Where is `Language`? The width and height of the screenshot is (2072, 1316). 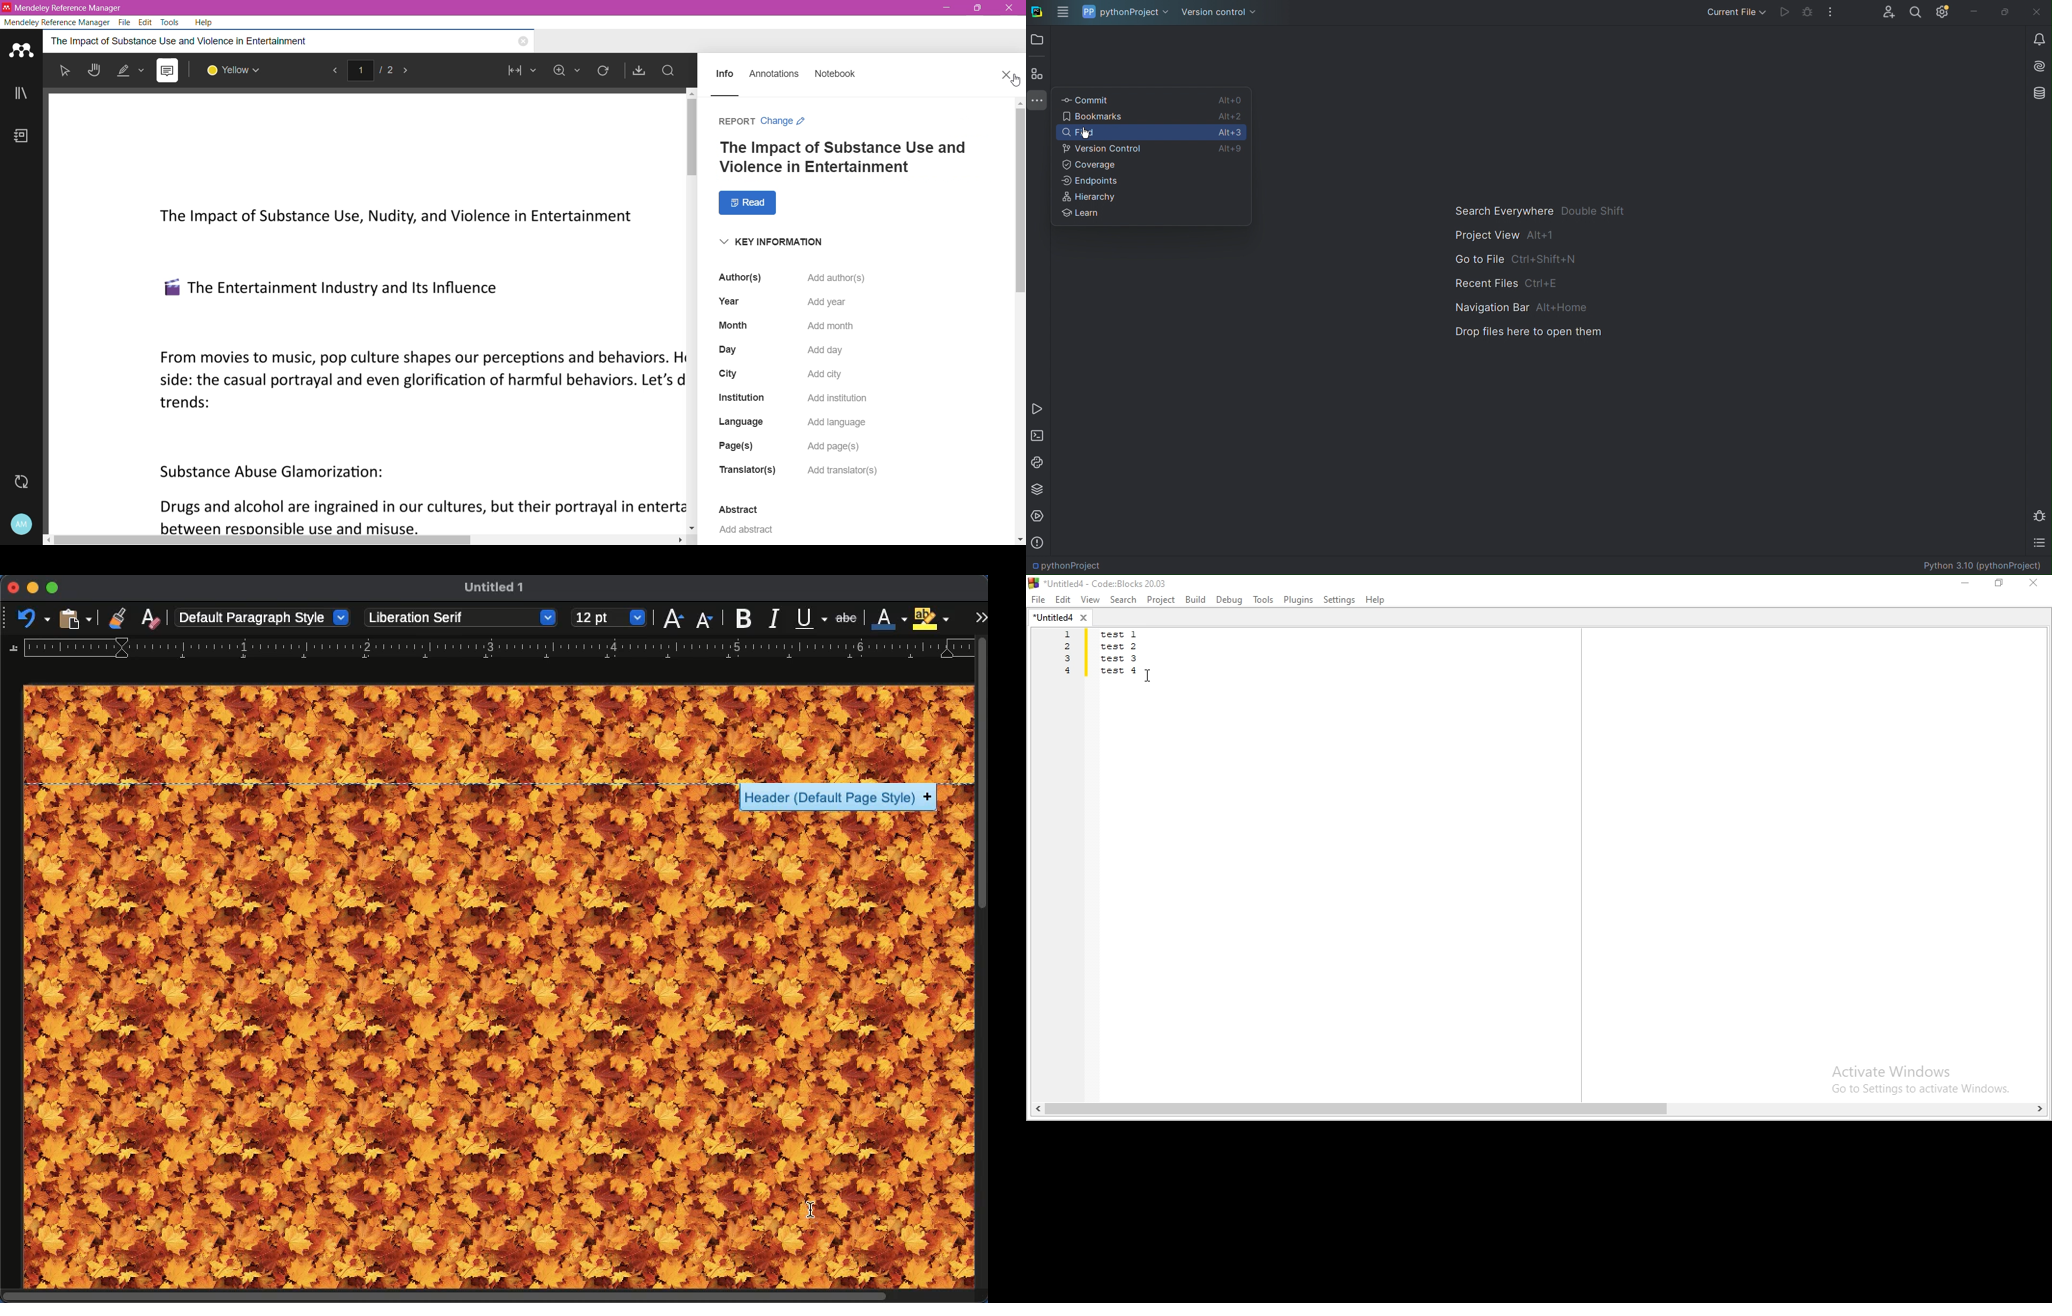 Language is located at coordinates (745, 421).